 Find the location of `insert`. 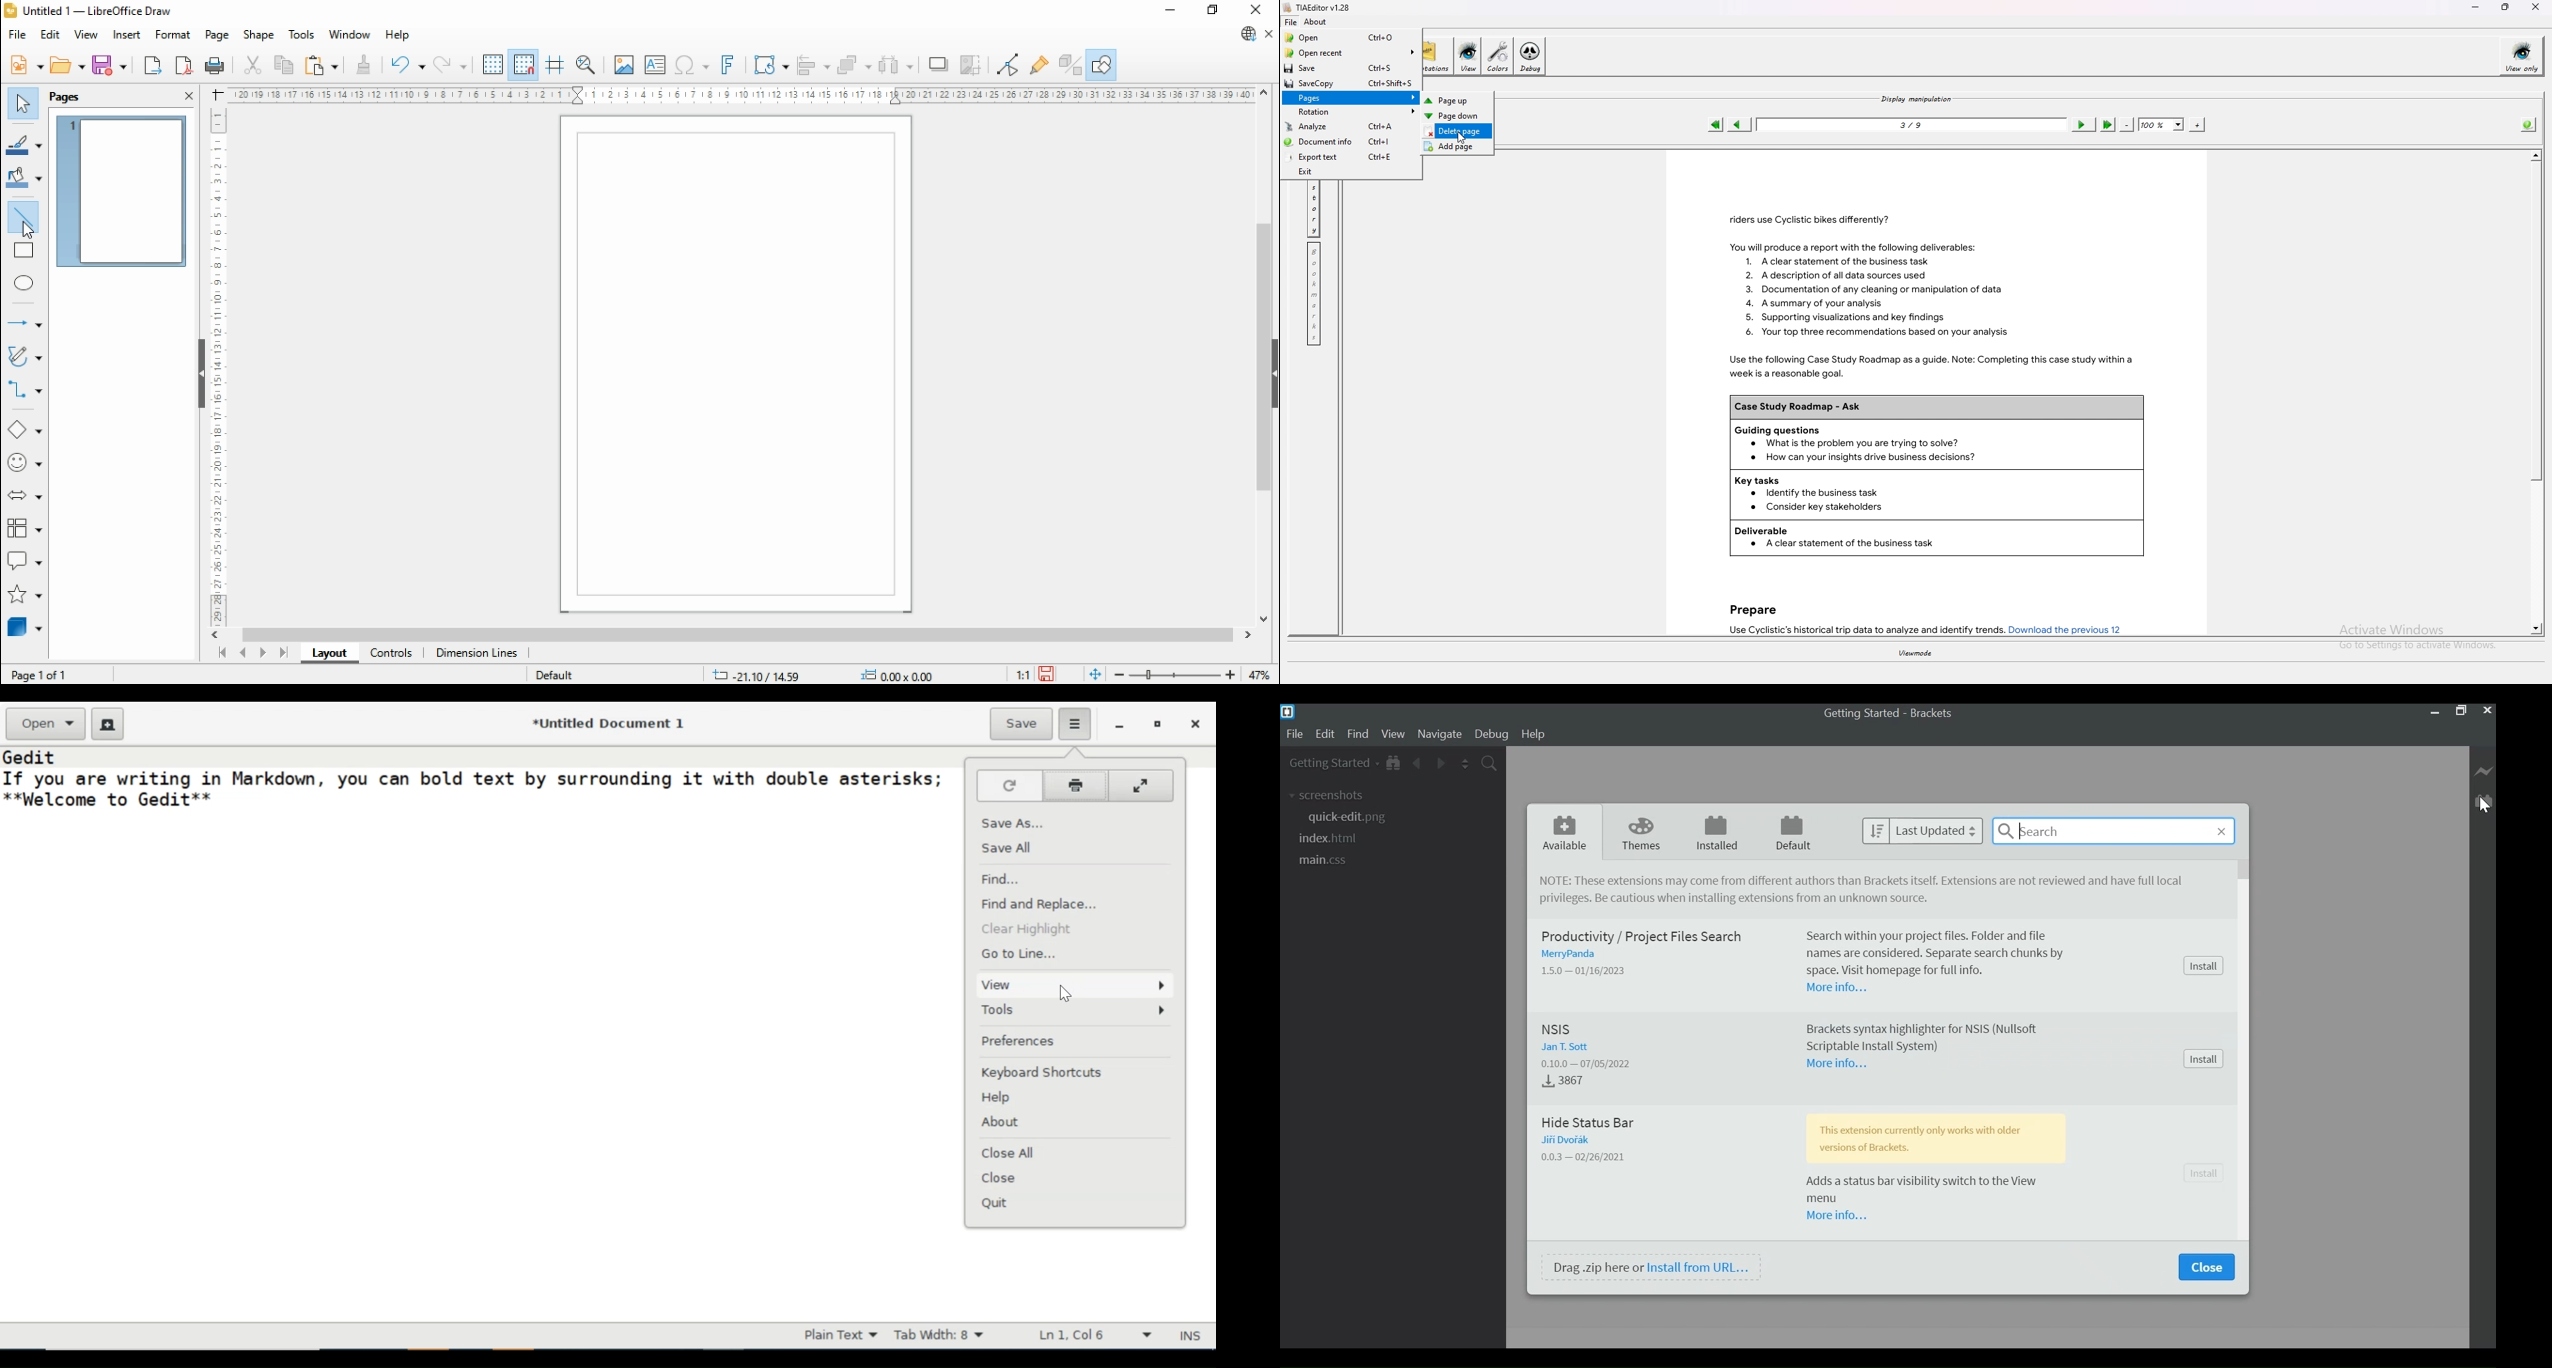

insert is located at coordinates (126, 35).